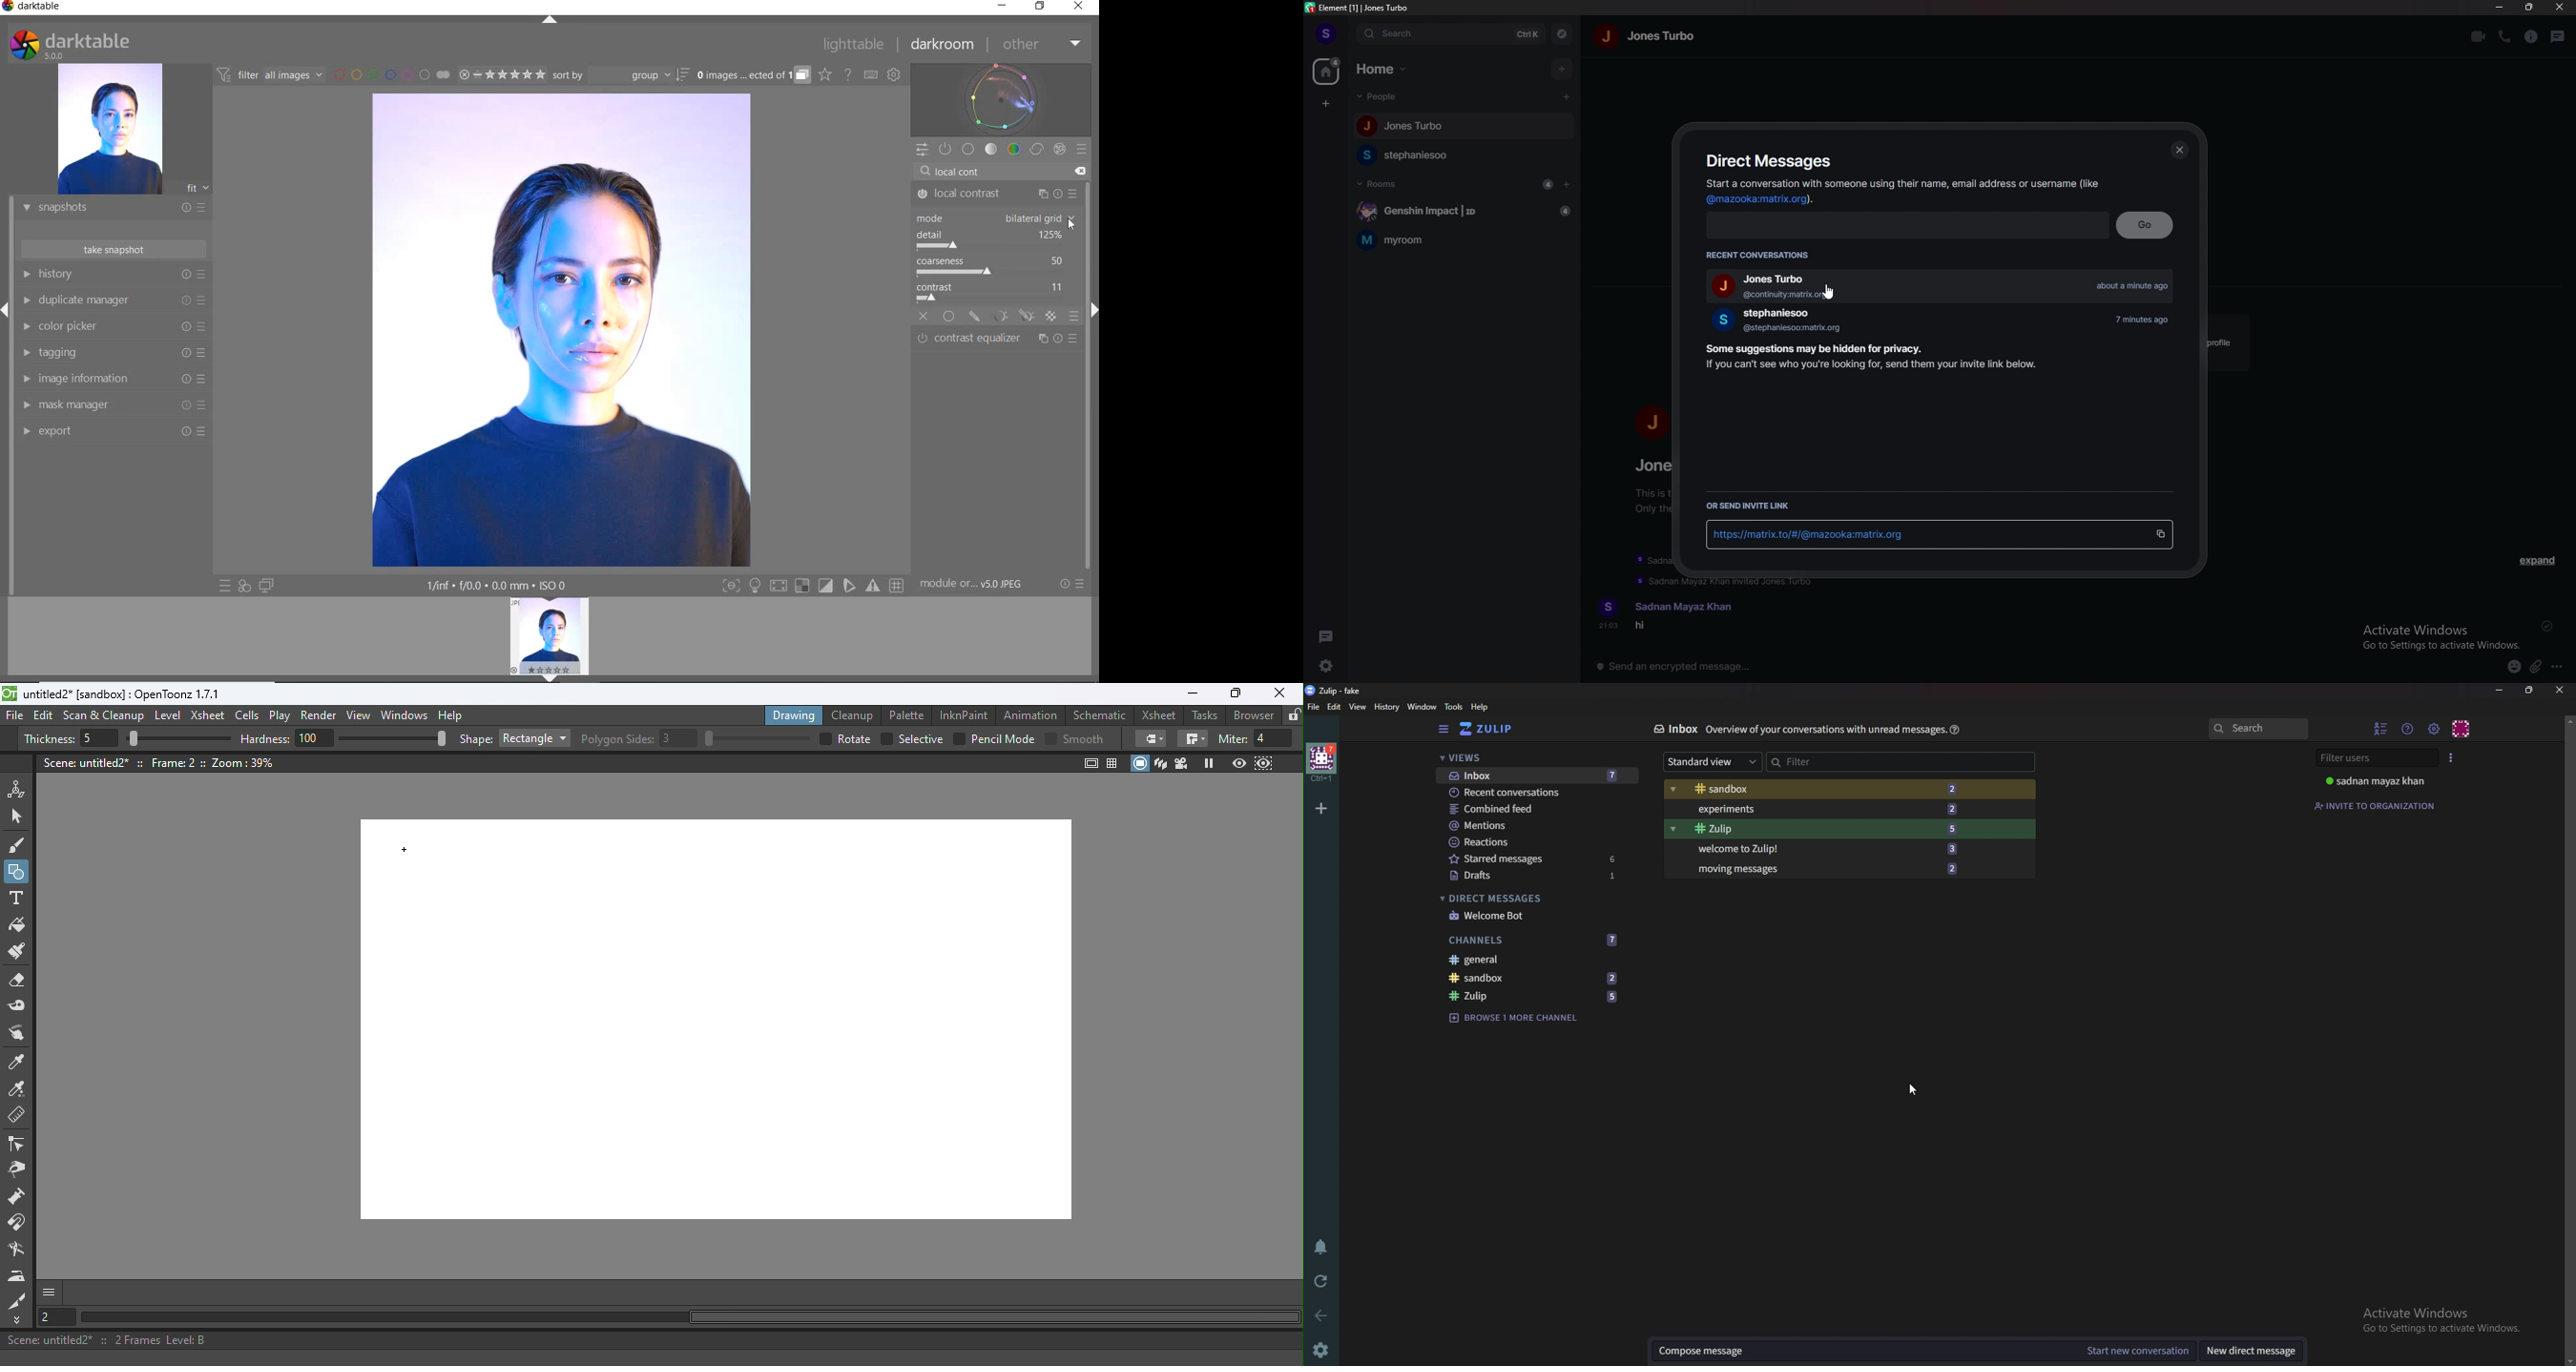 The width and height of the screenshot is (2576, 1372). I want to click on mode, so click(995, 218).